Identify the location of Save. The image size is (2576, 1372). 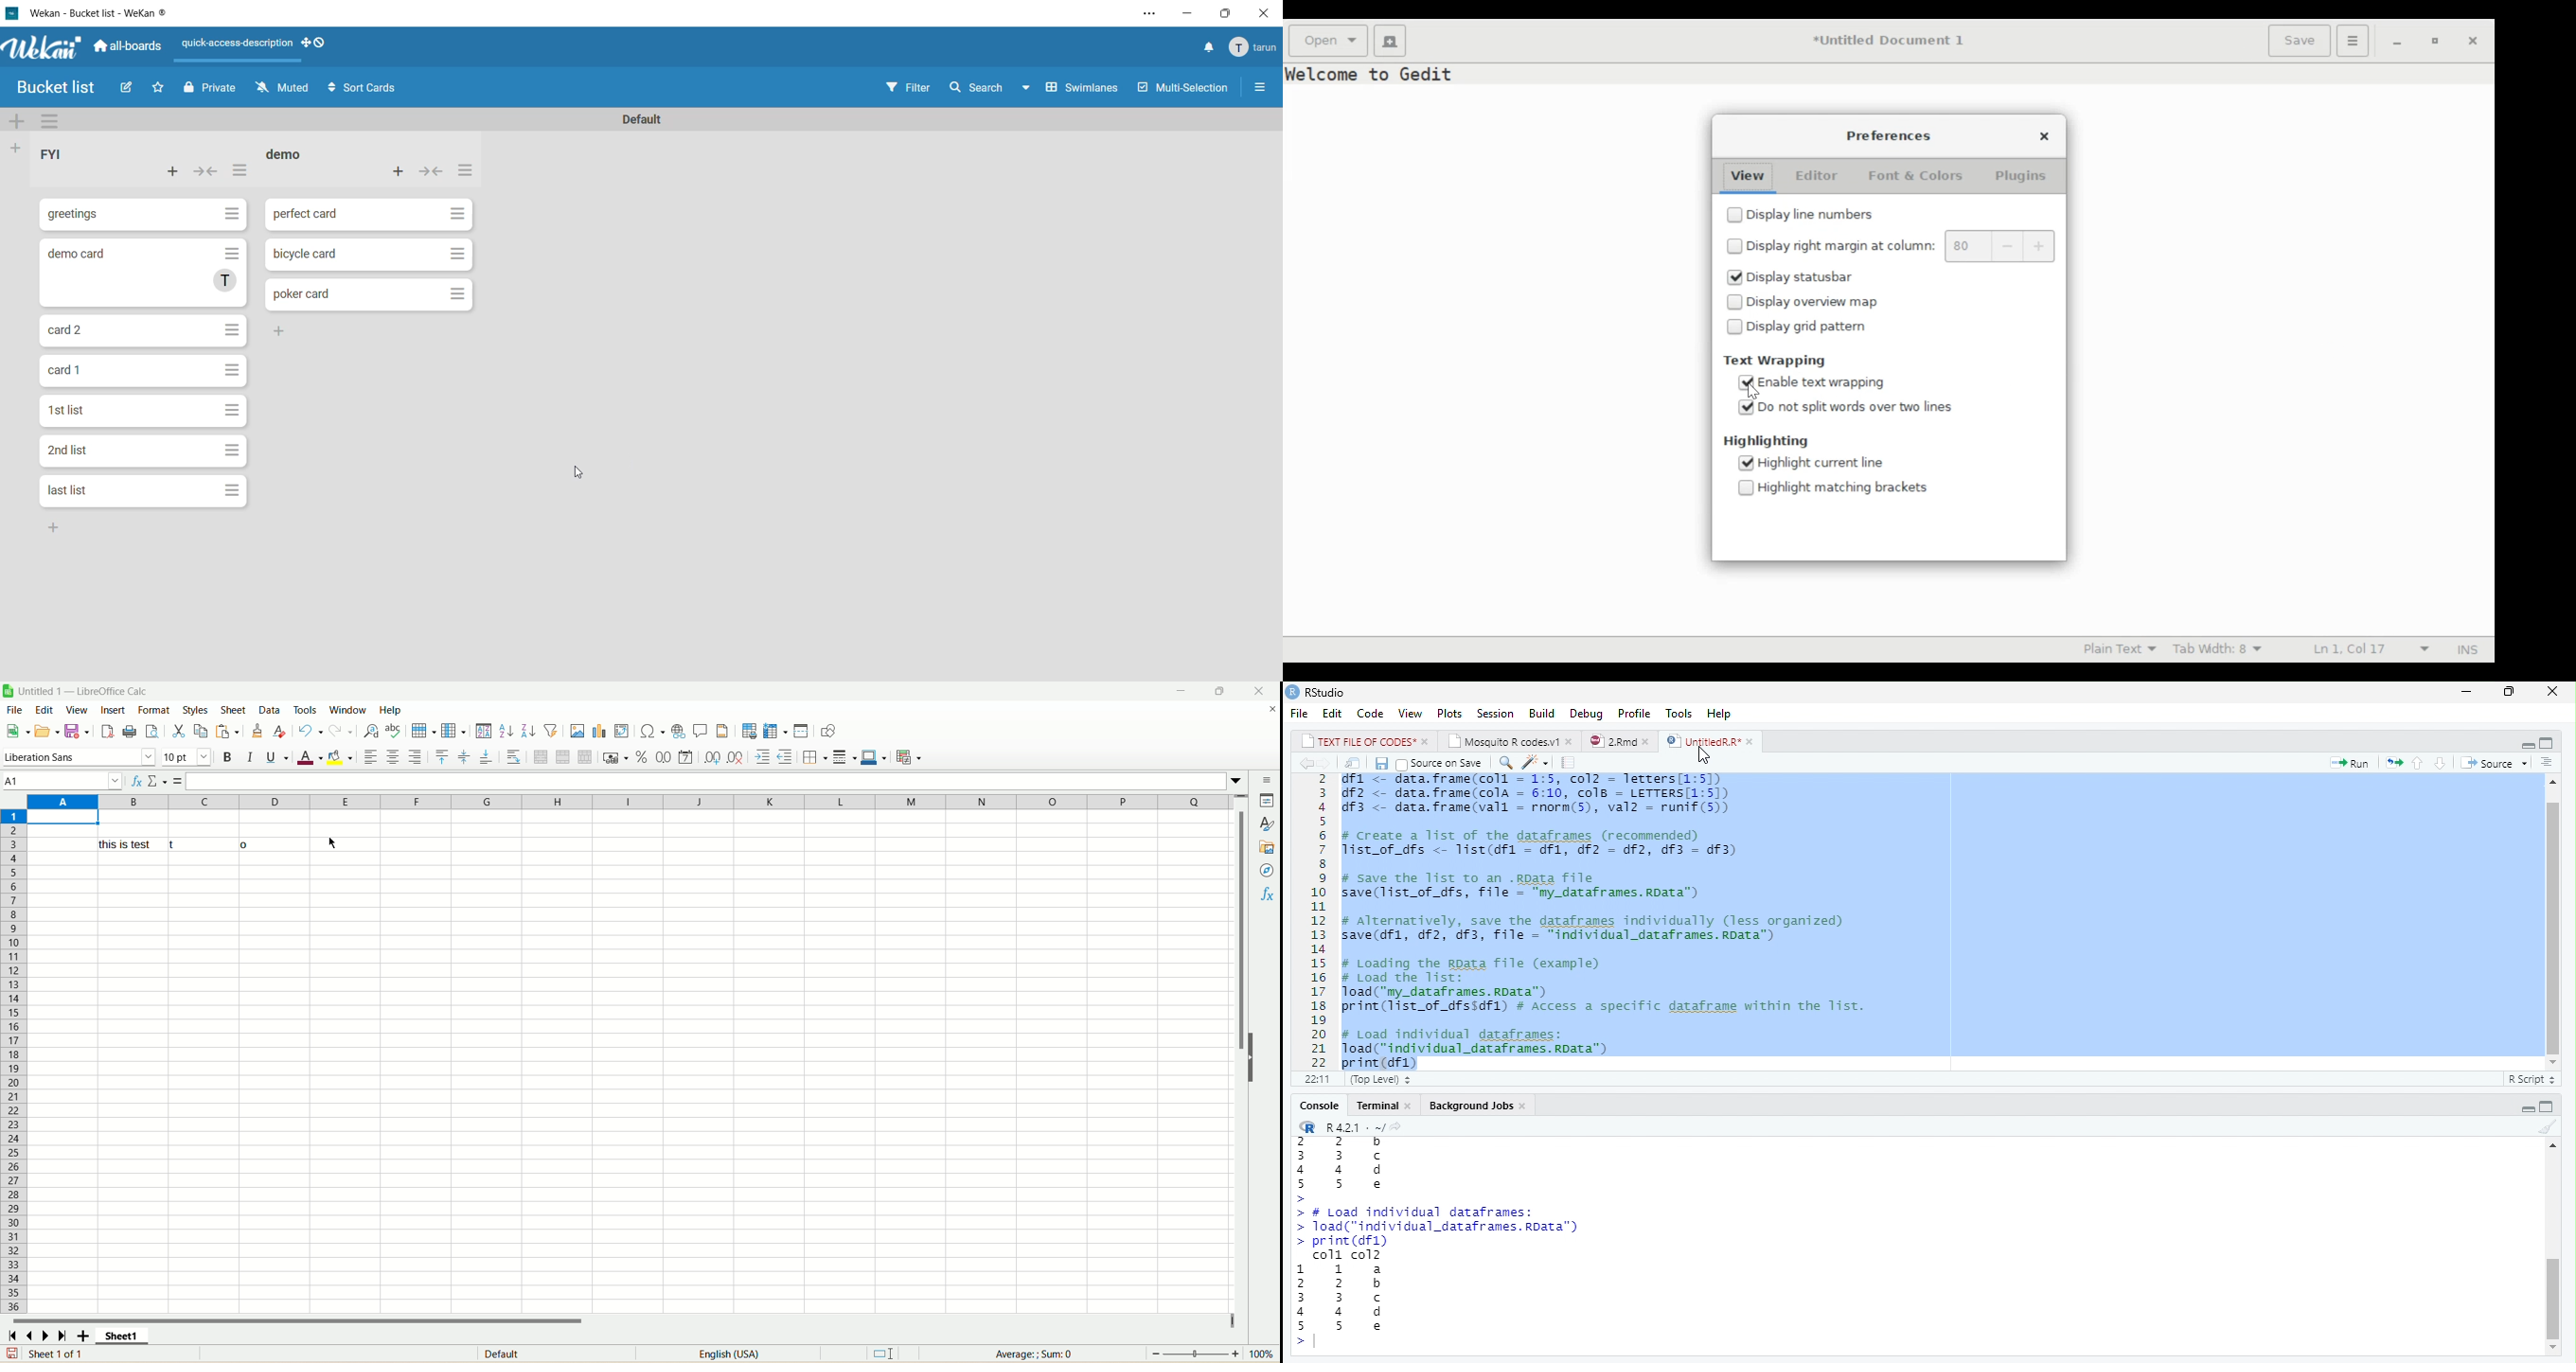
(1382, 764).